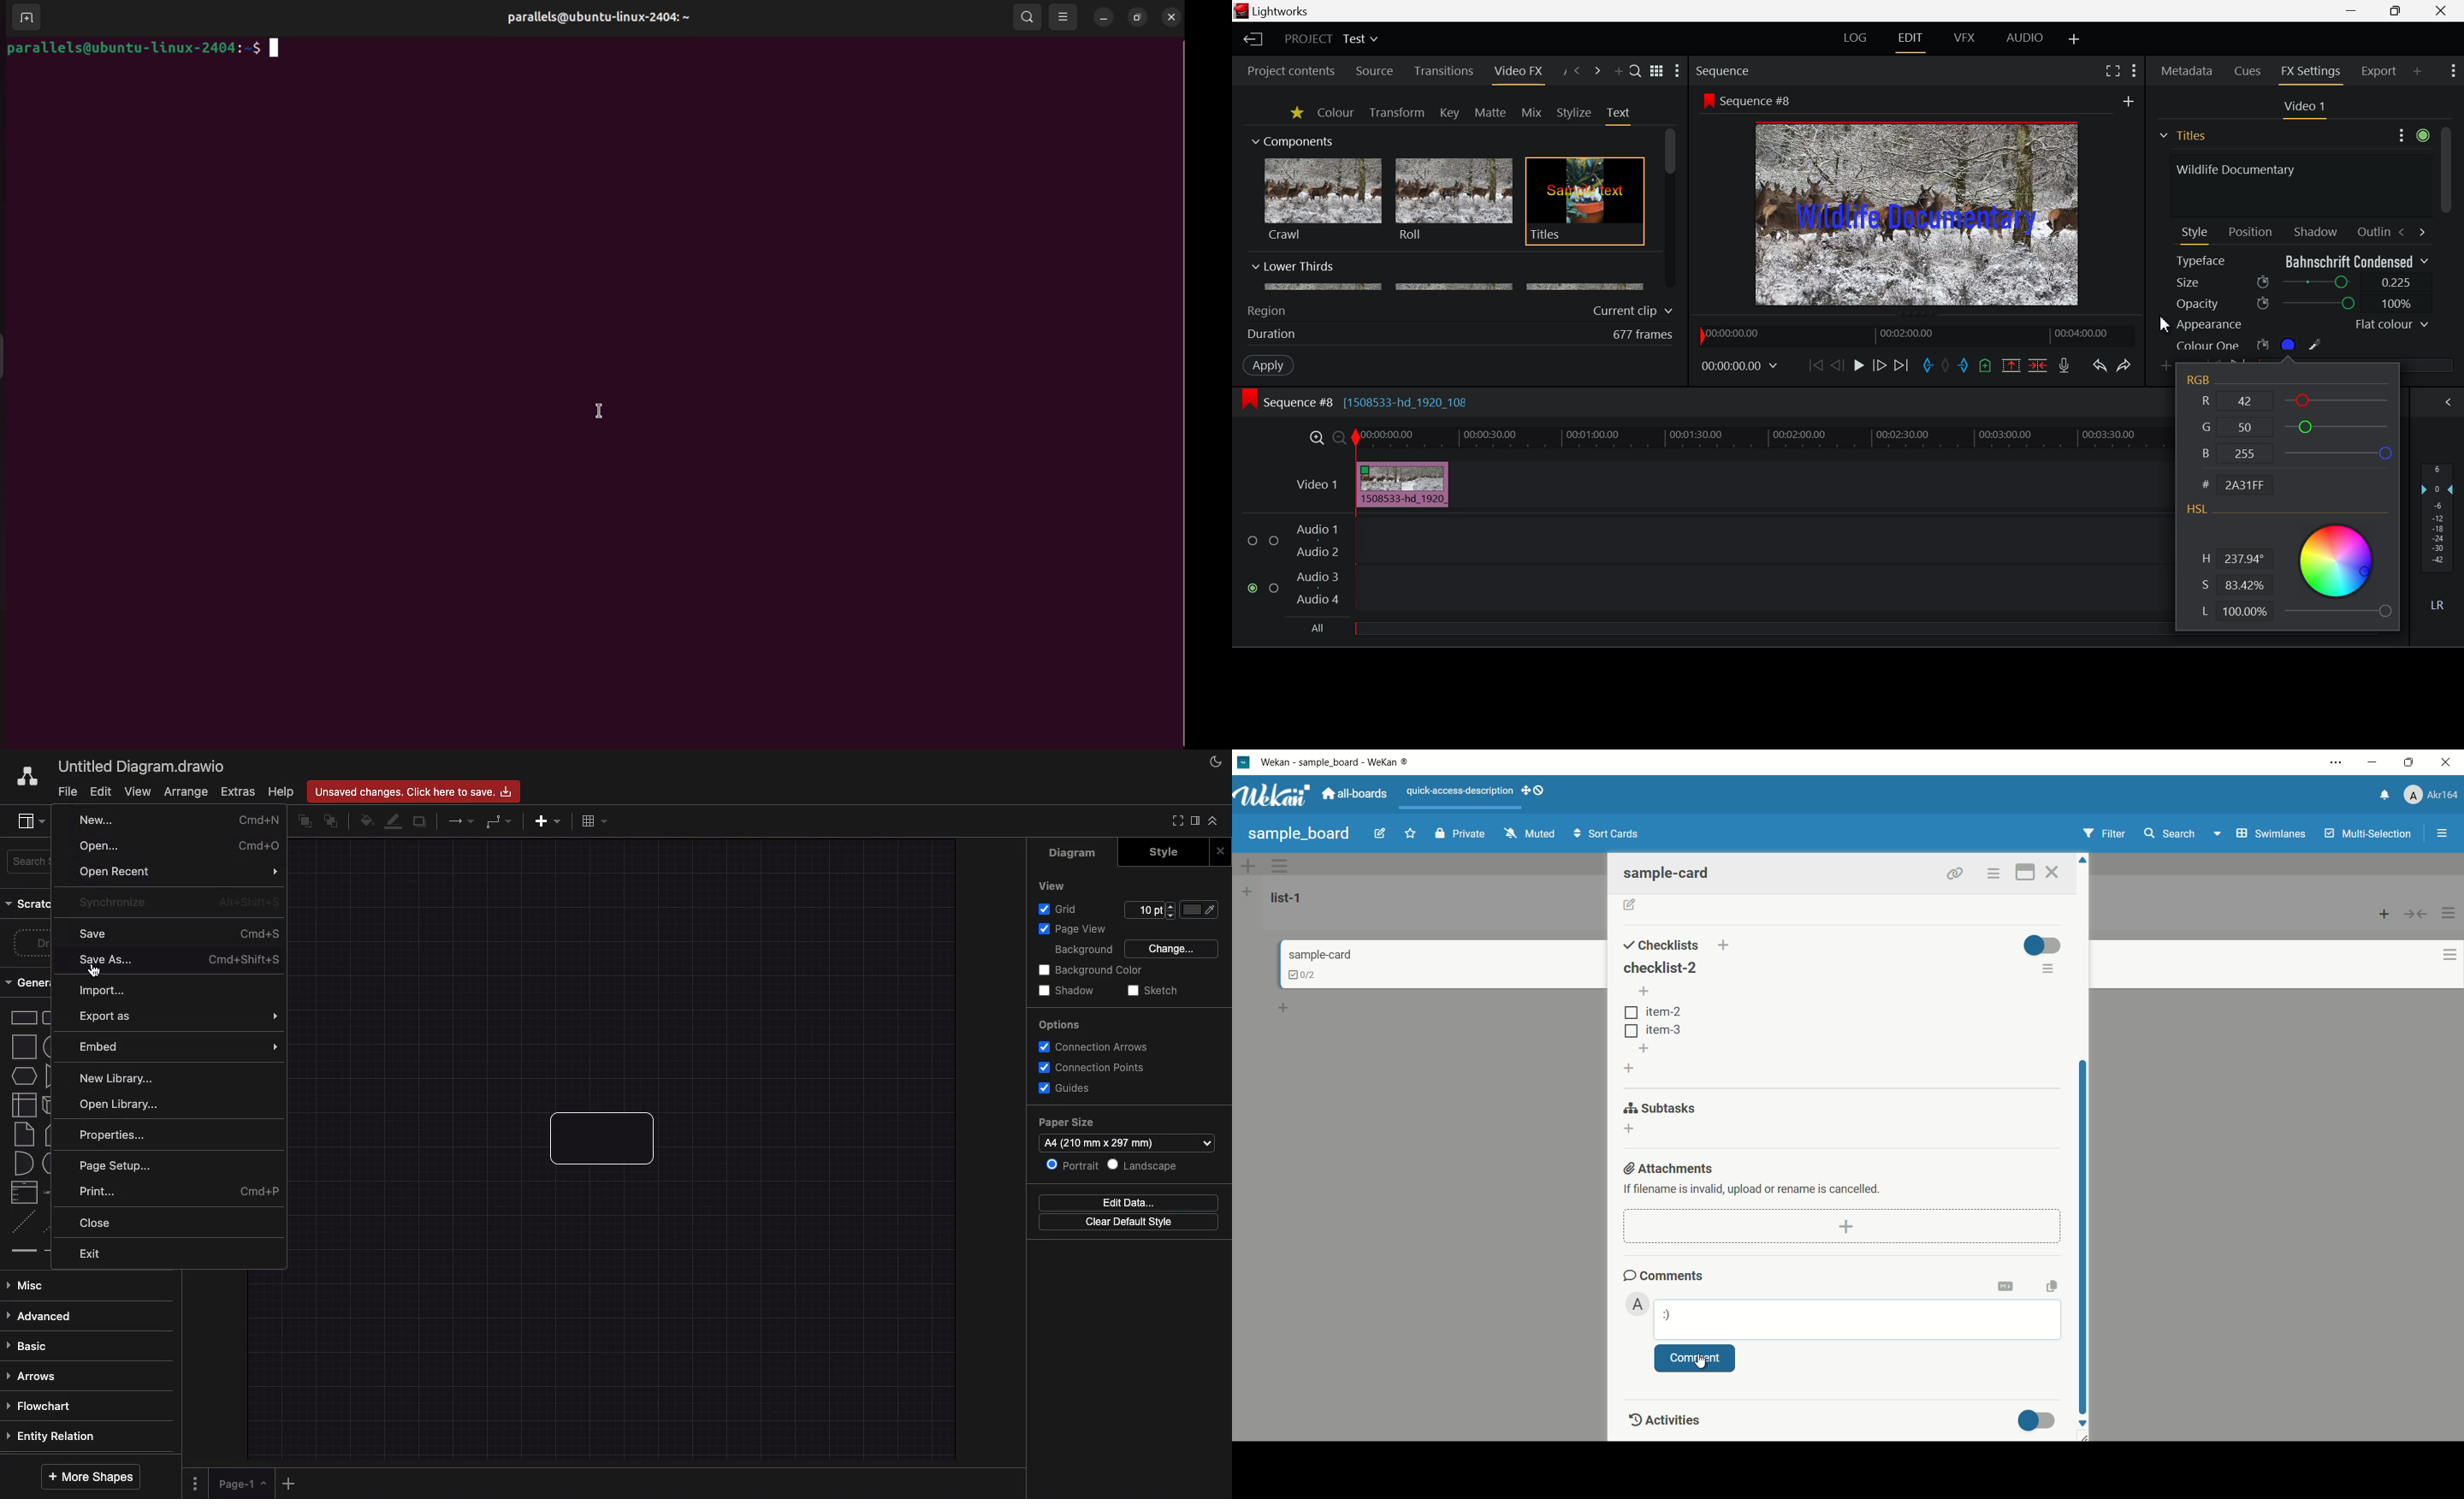  I want to click on Show Settings, so click(2135, 71).